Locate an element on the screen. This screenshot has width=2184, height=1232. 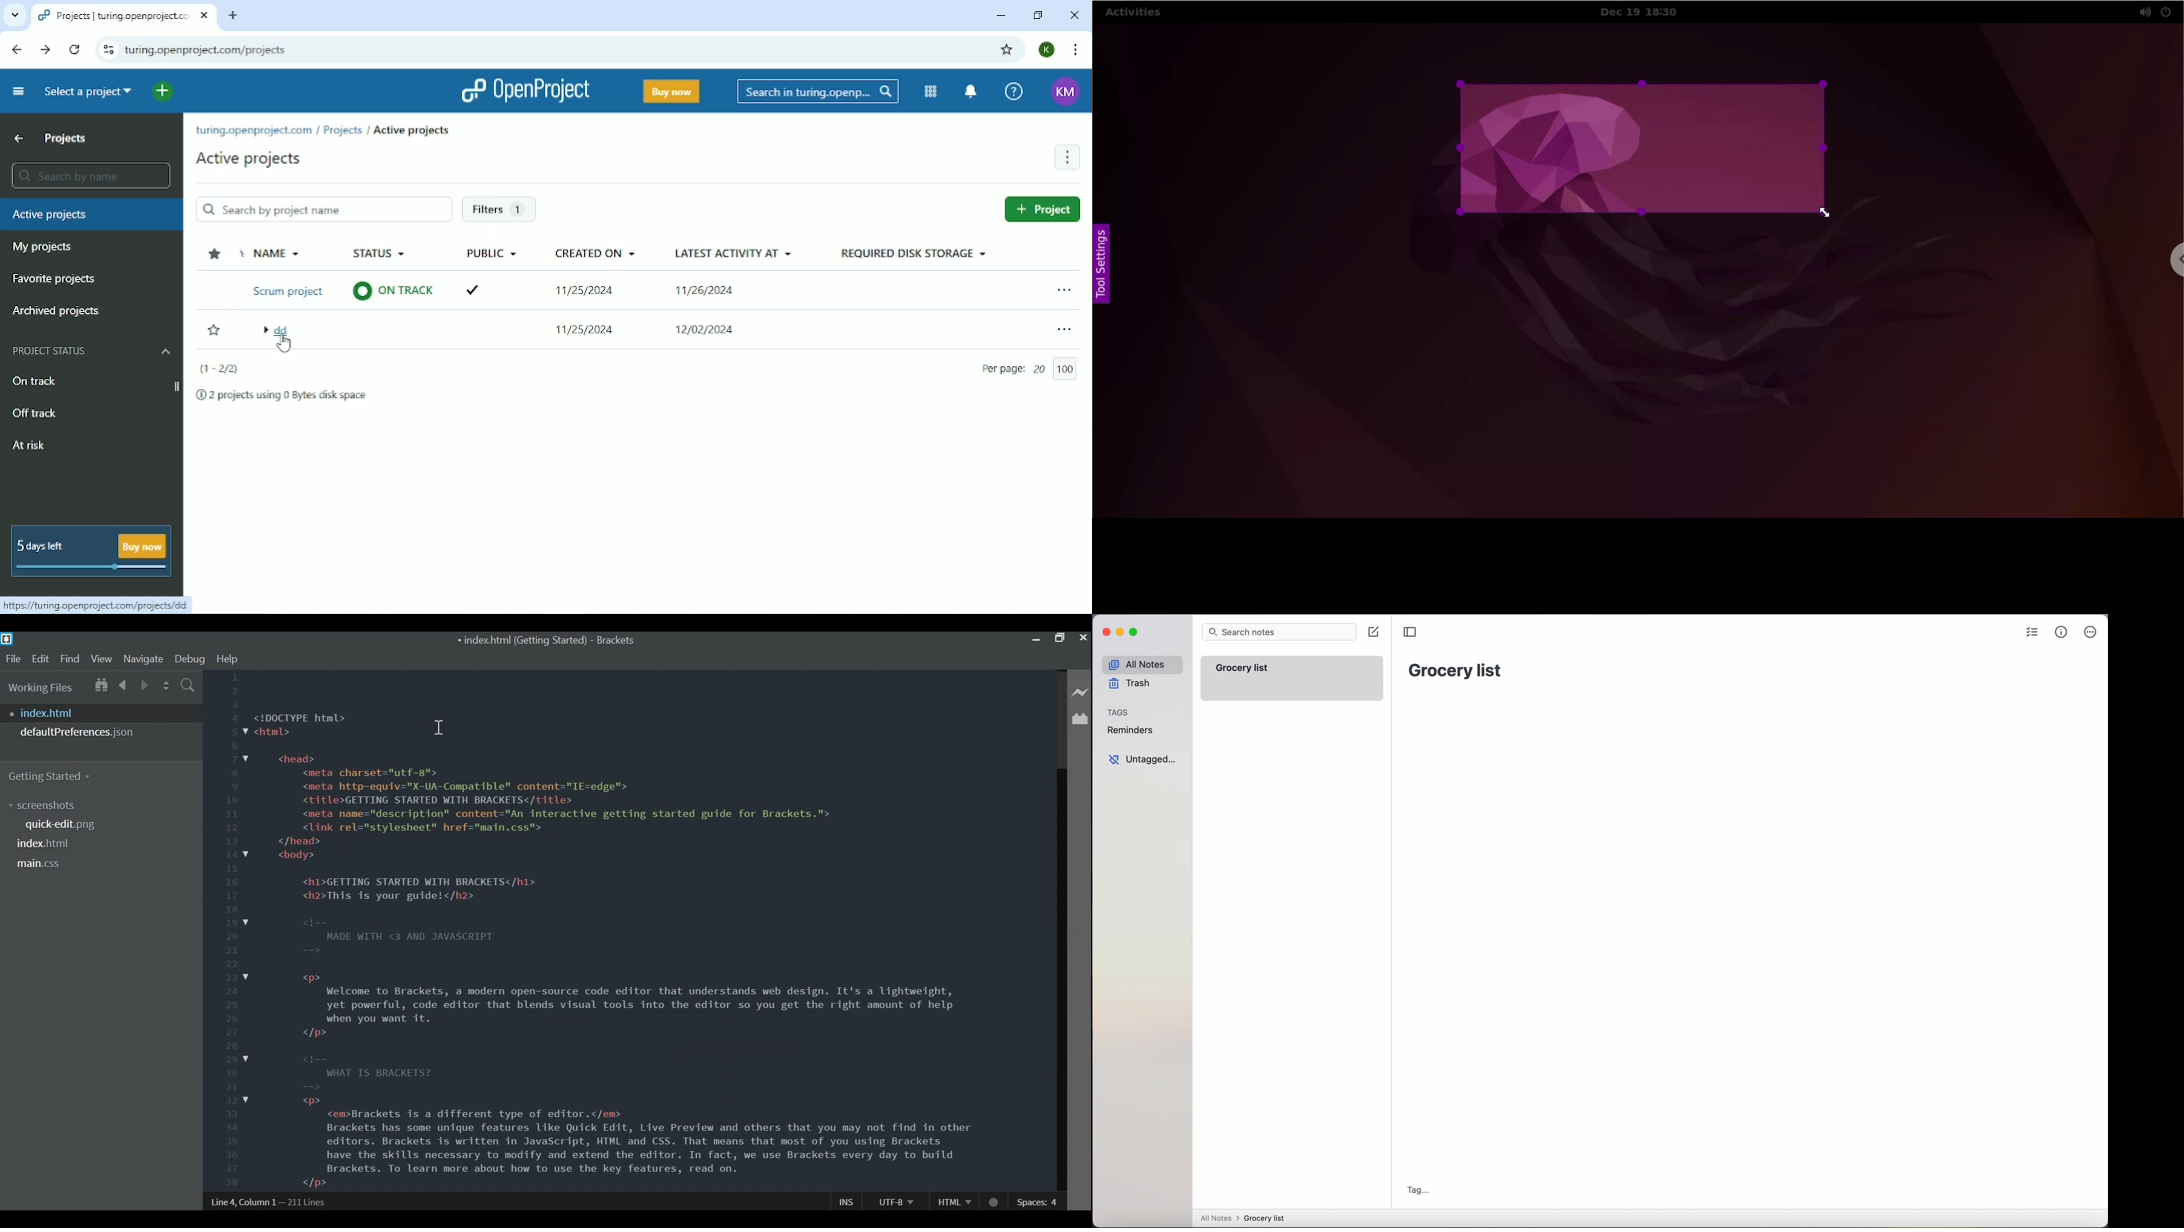
Find is located at coordinates (70, 658).